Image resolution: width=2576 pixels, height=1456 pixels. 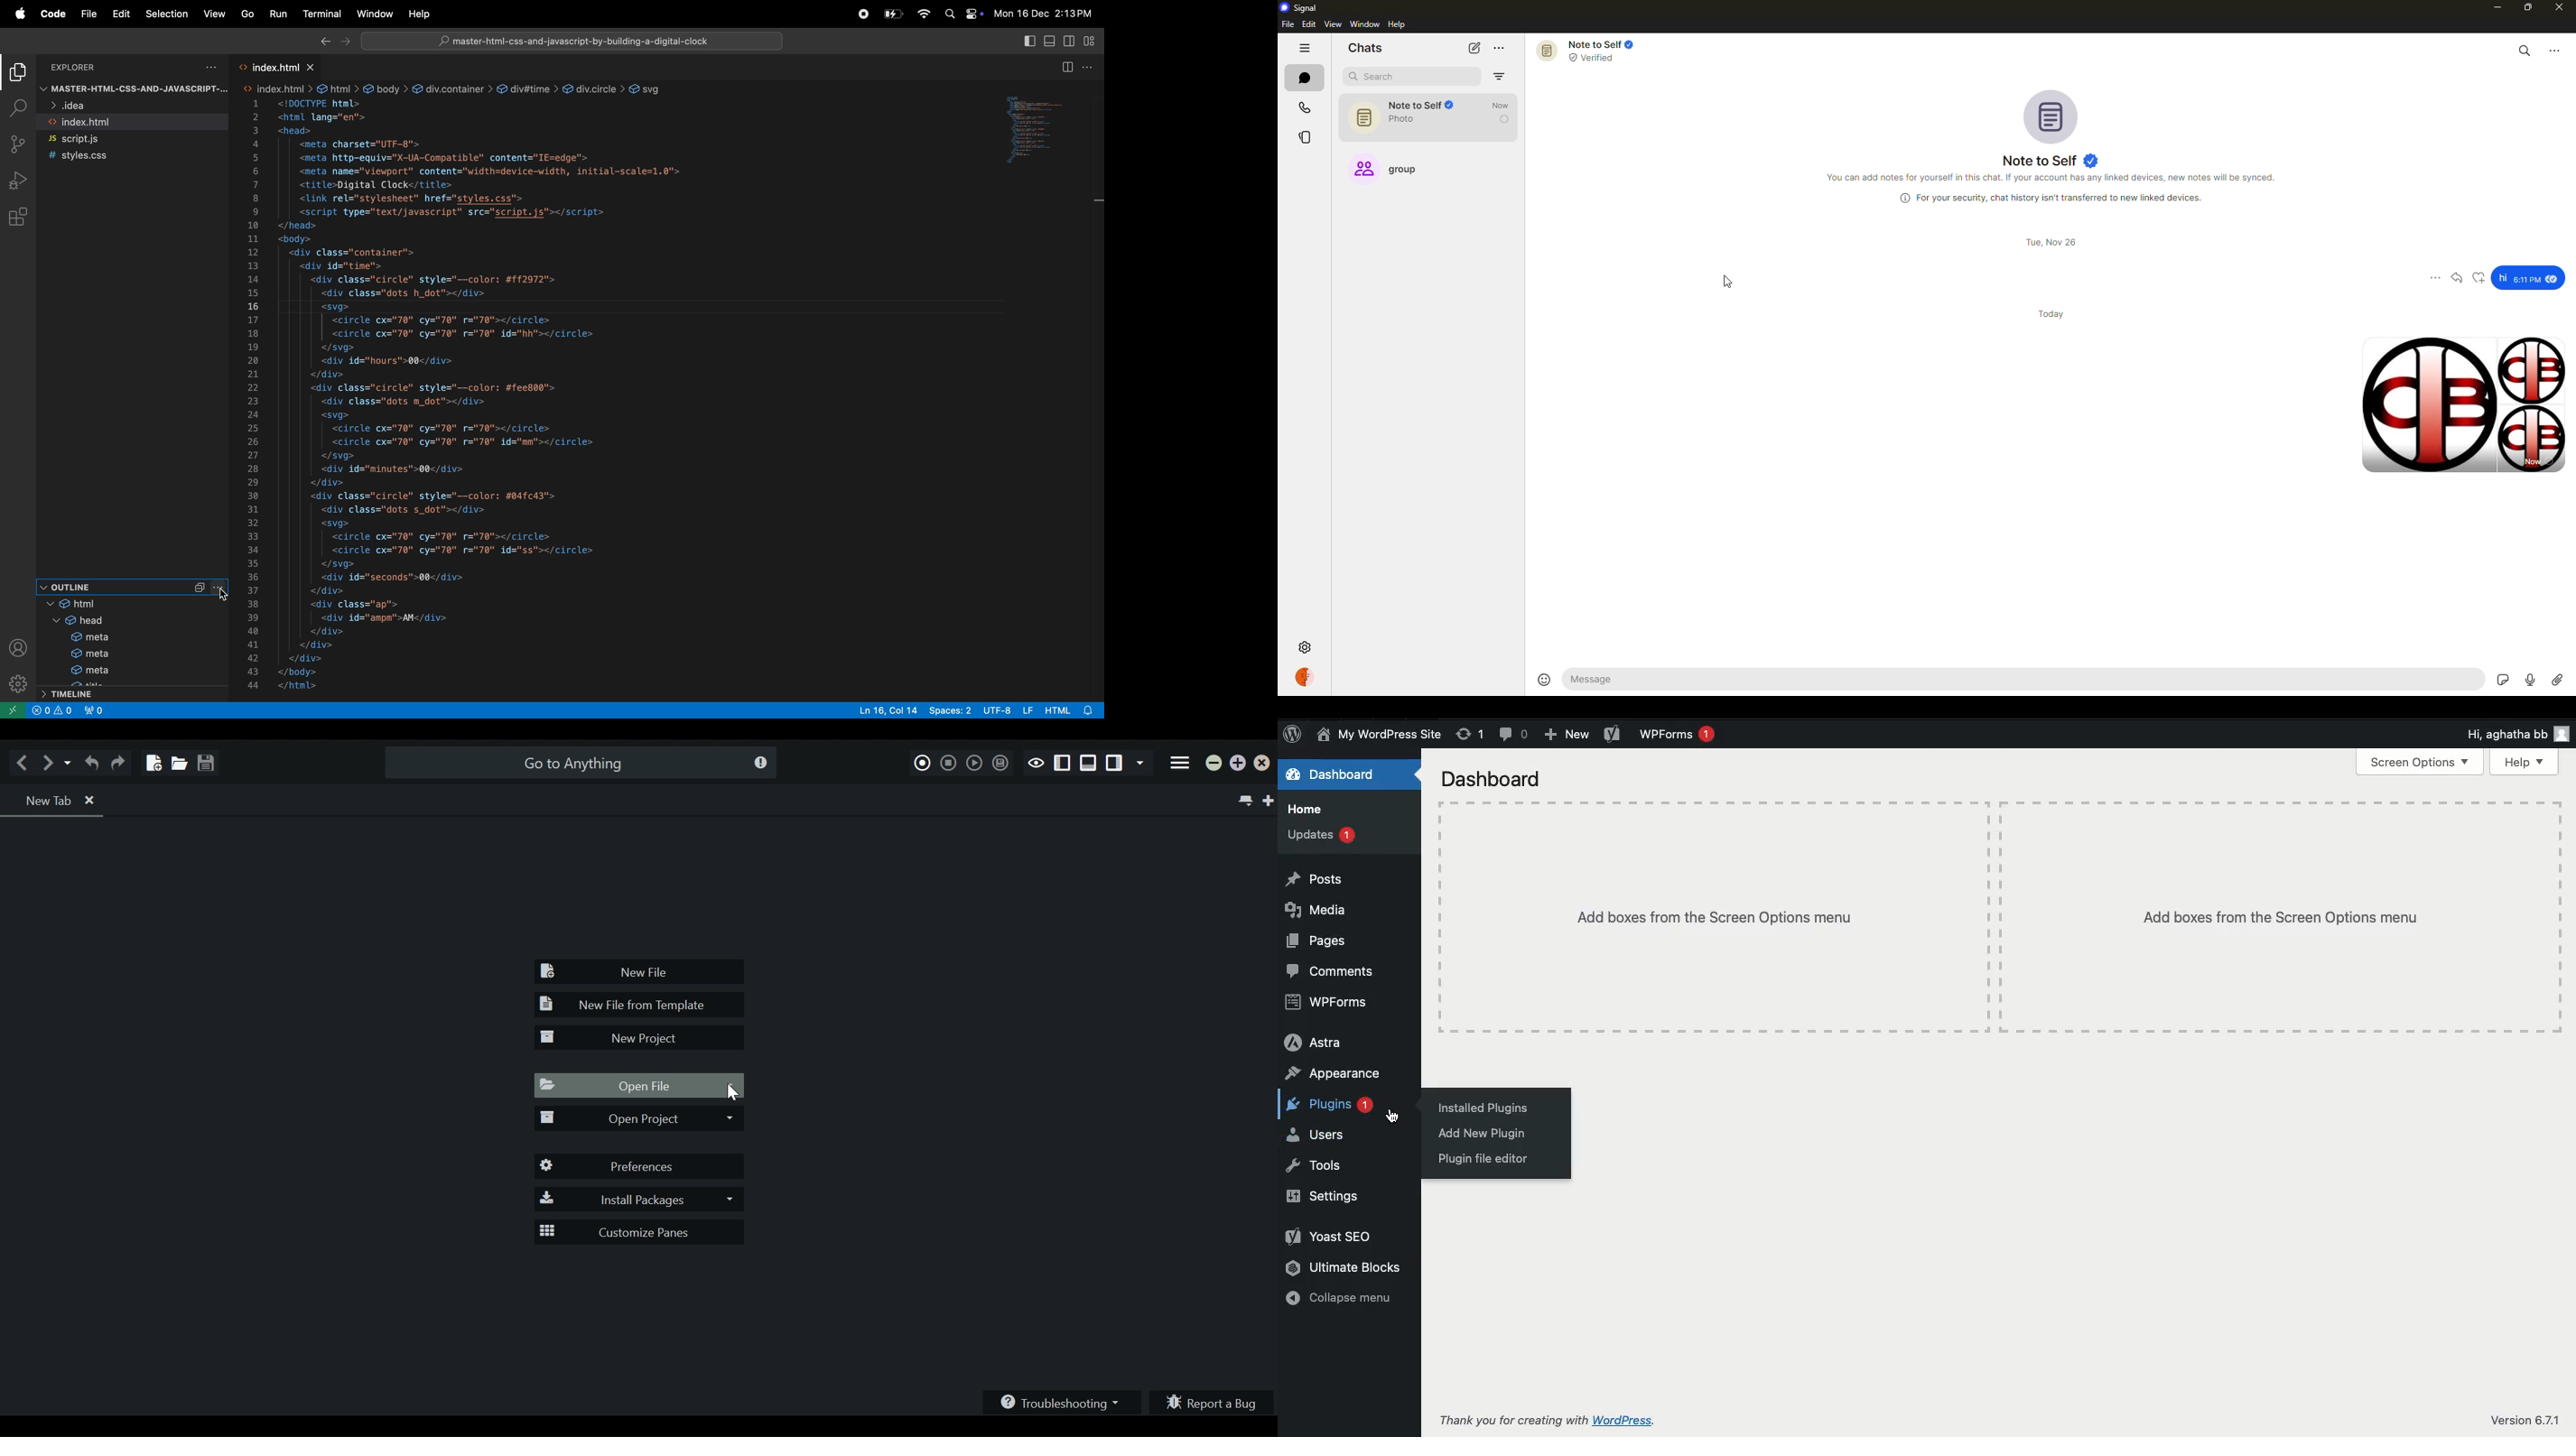 I want to click on index.html tab, so click(x=263, y=66).